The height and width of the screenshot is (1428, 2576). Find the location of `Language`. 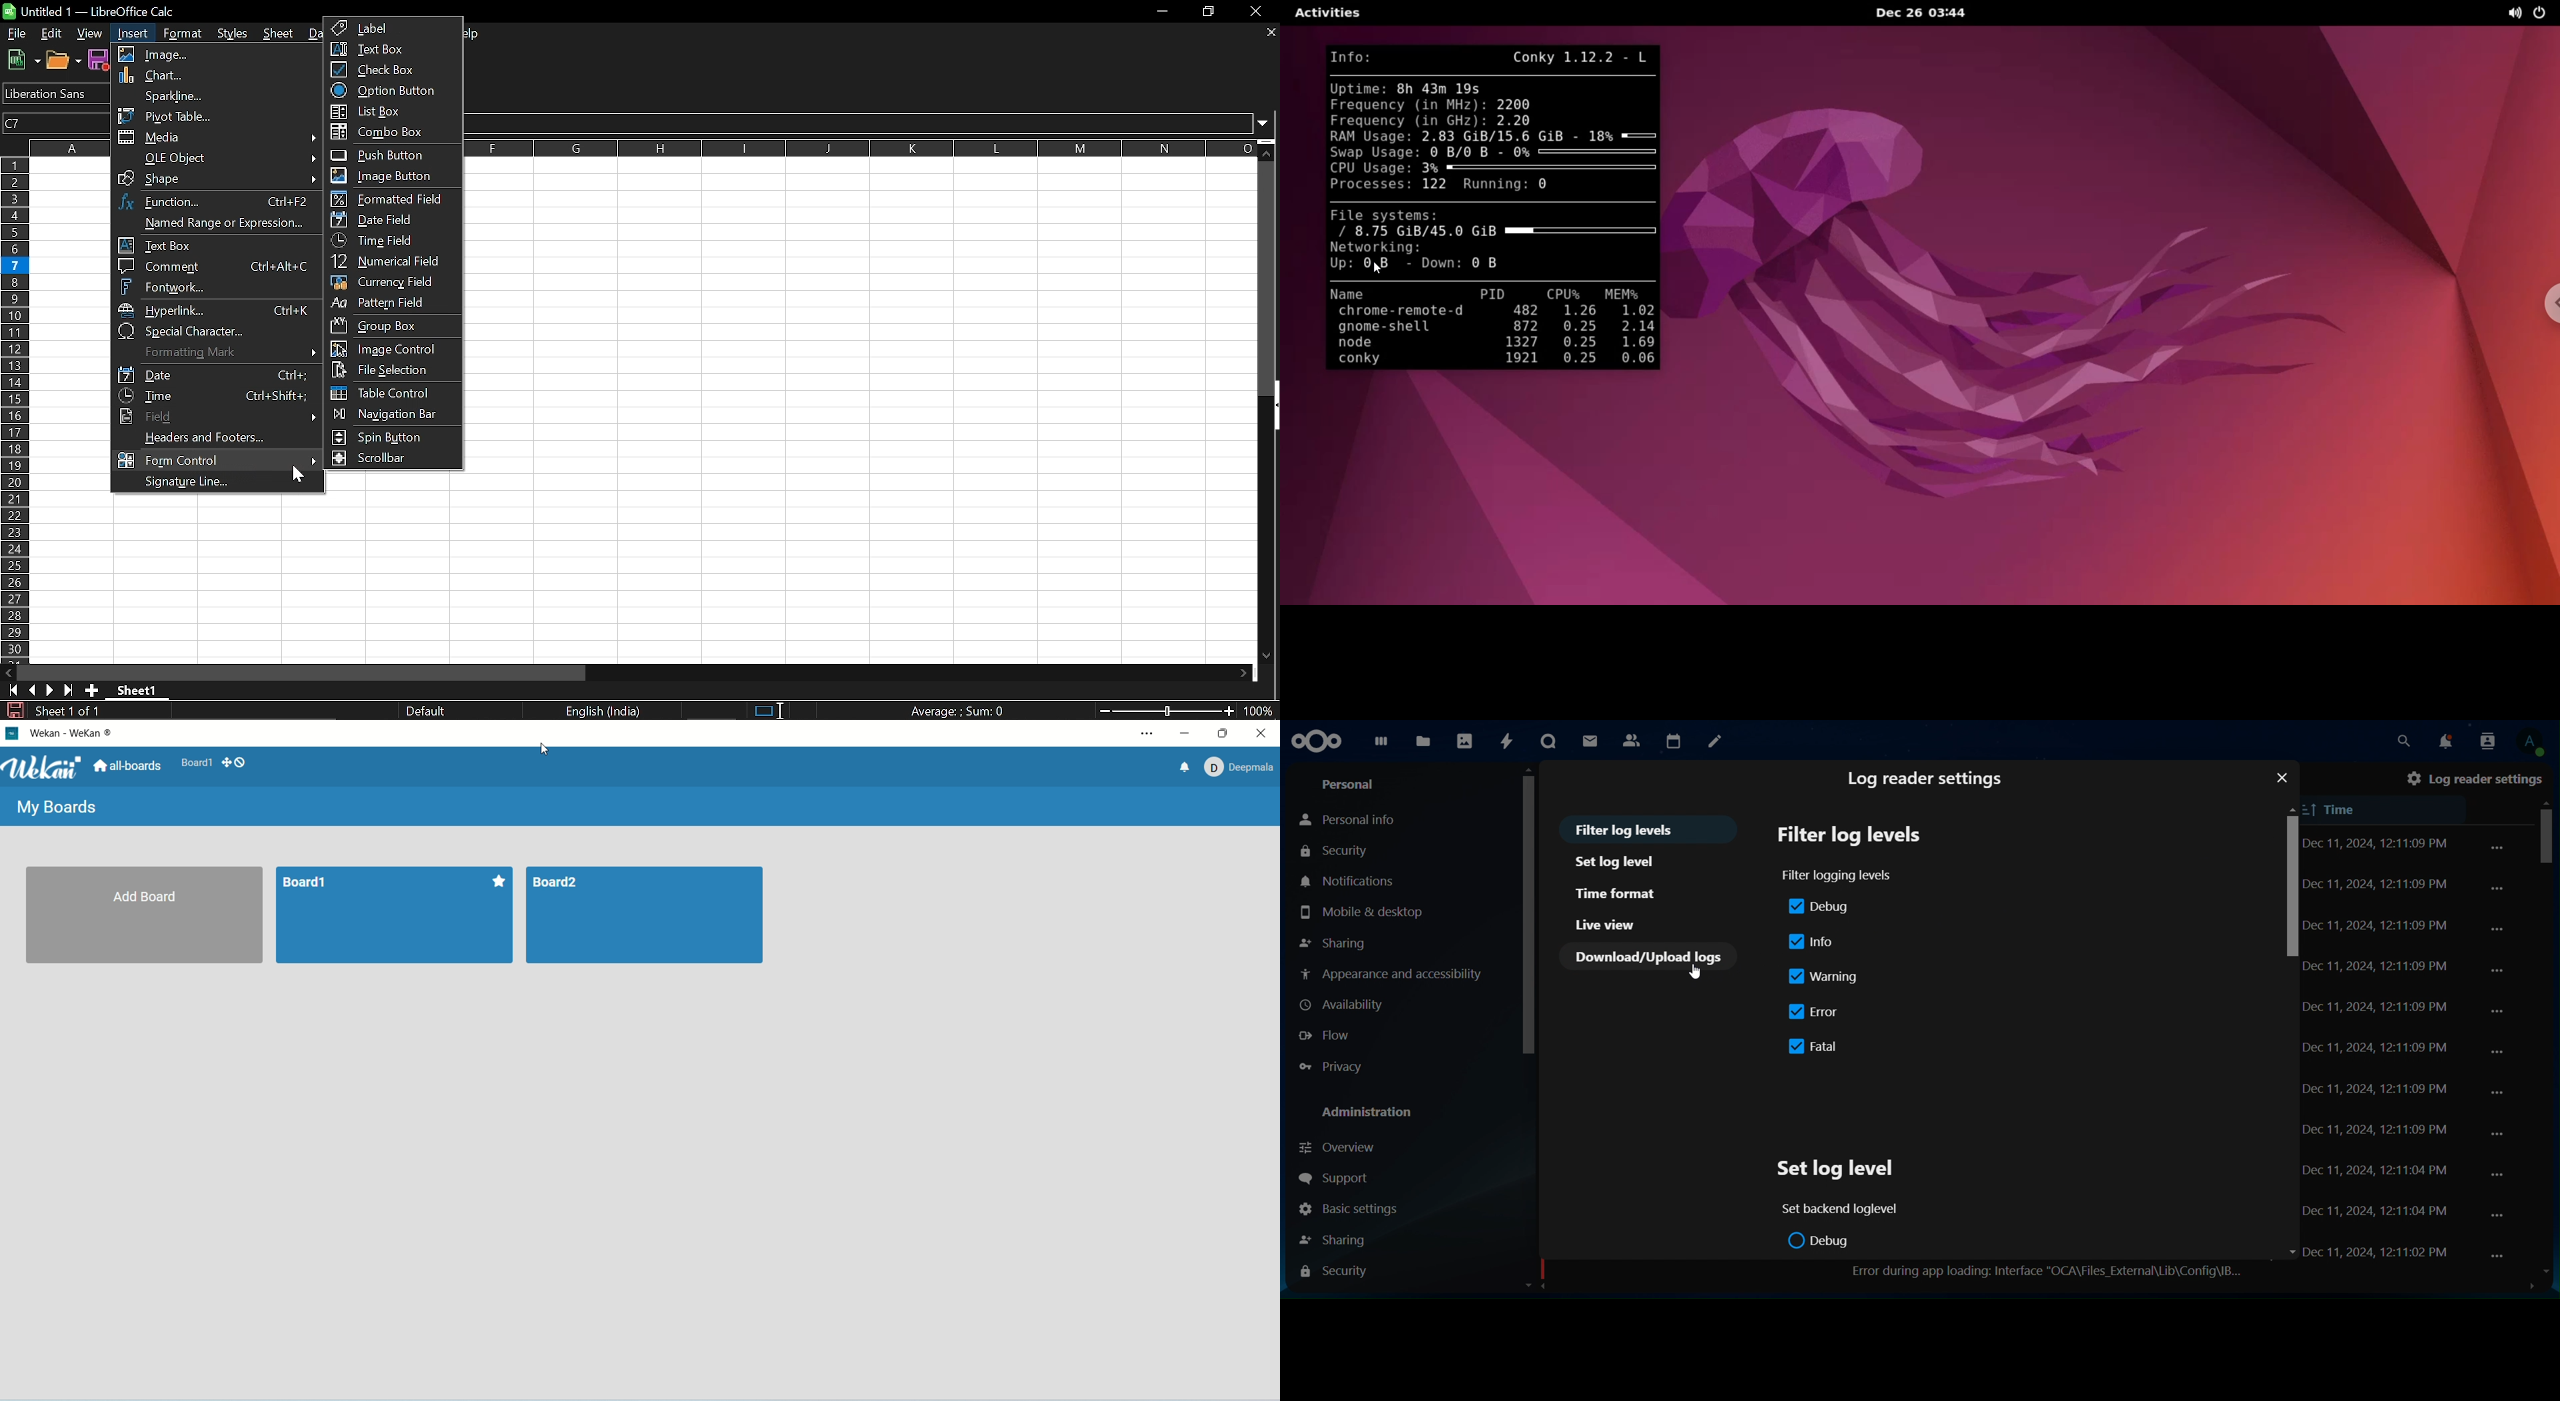

Language is located at coordinates (603, 712).